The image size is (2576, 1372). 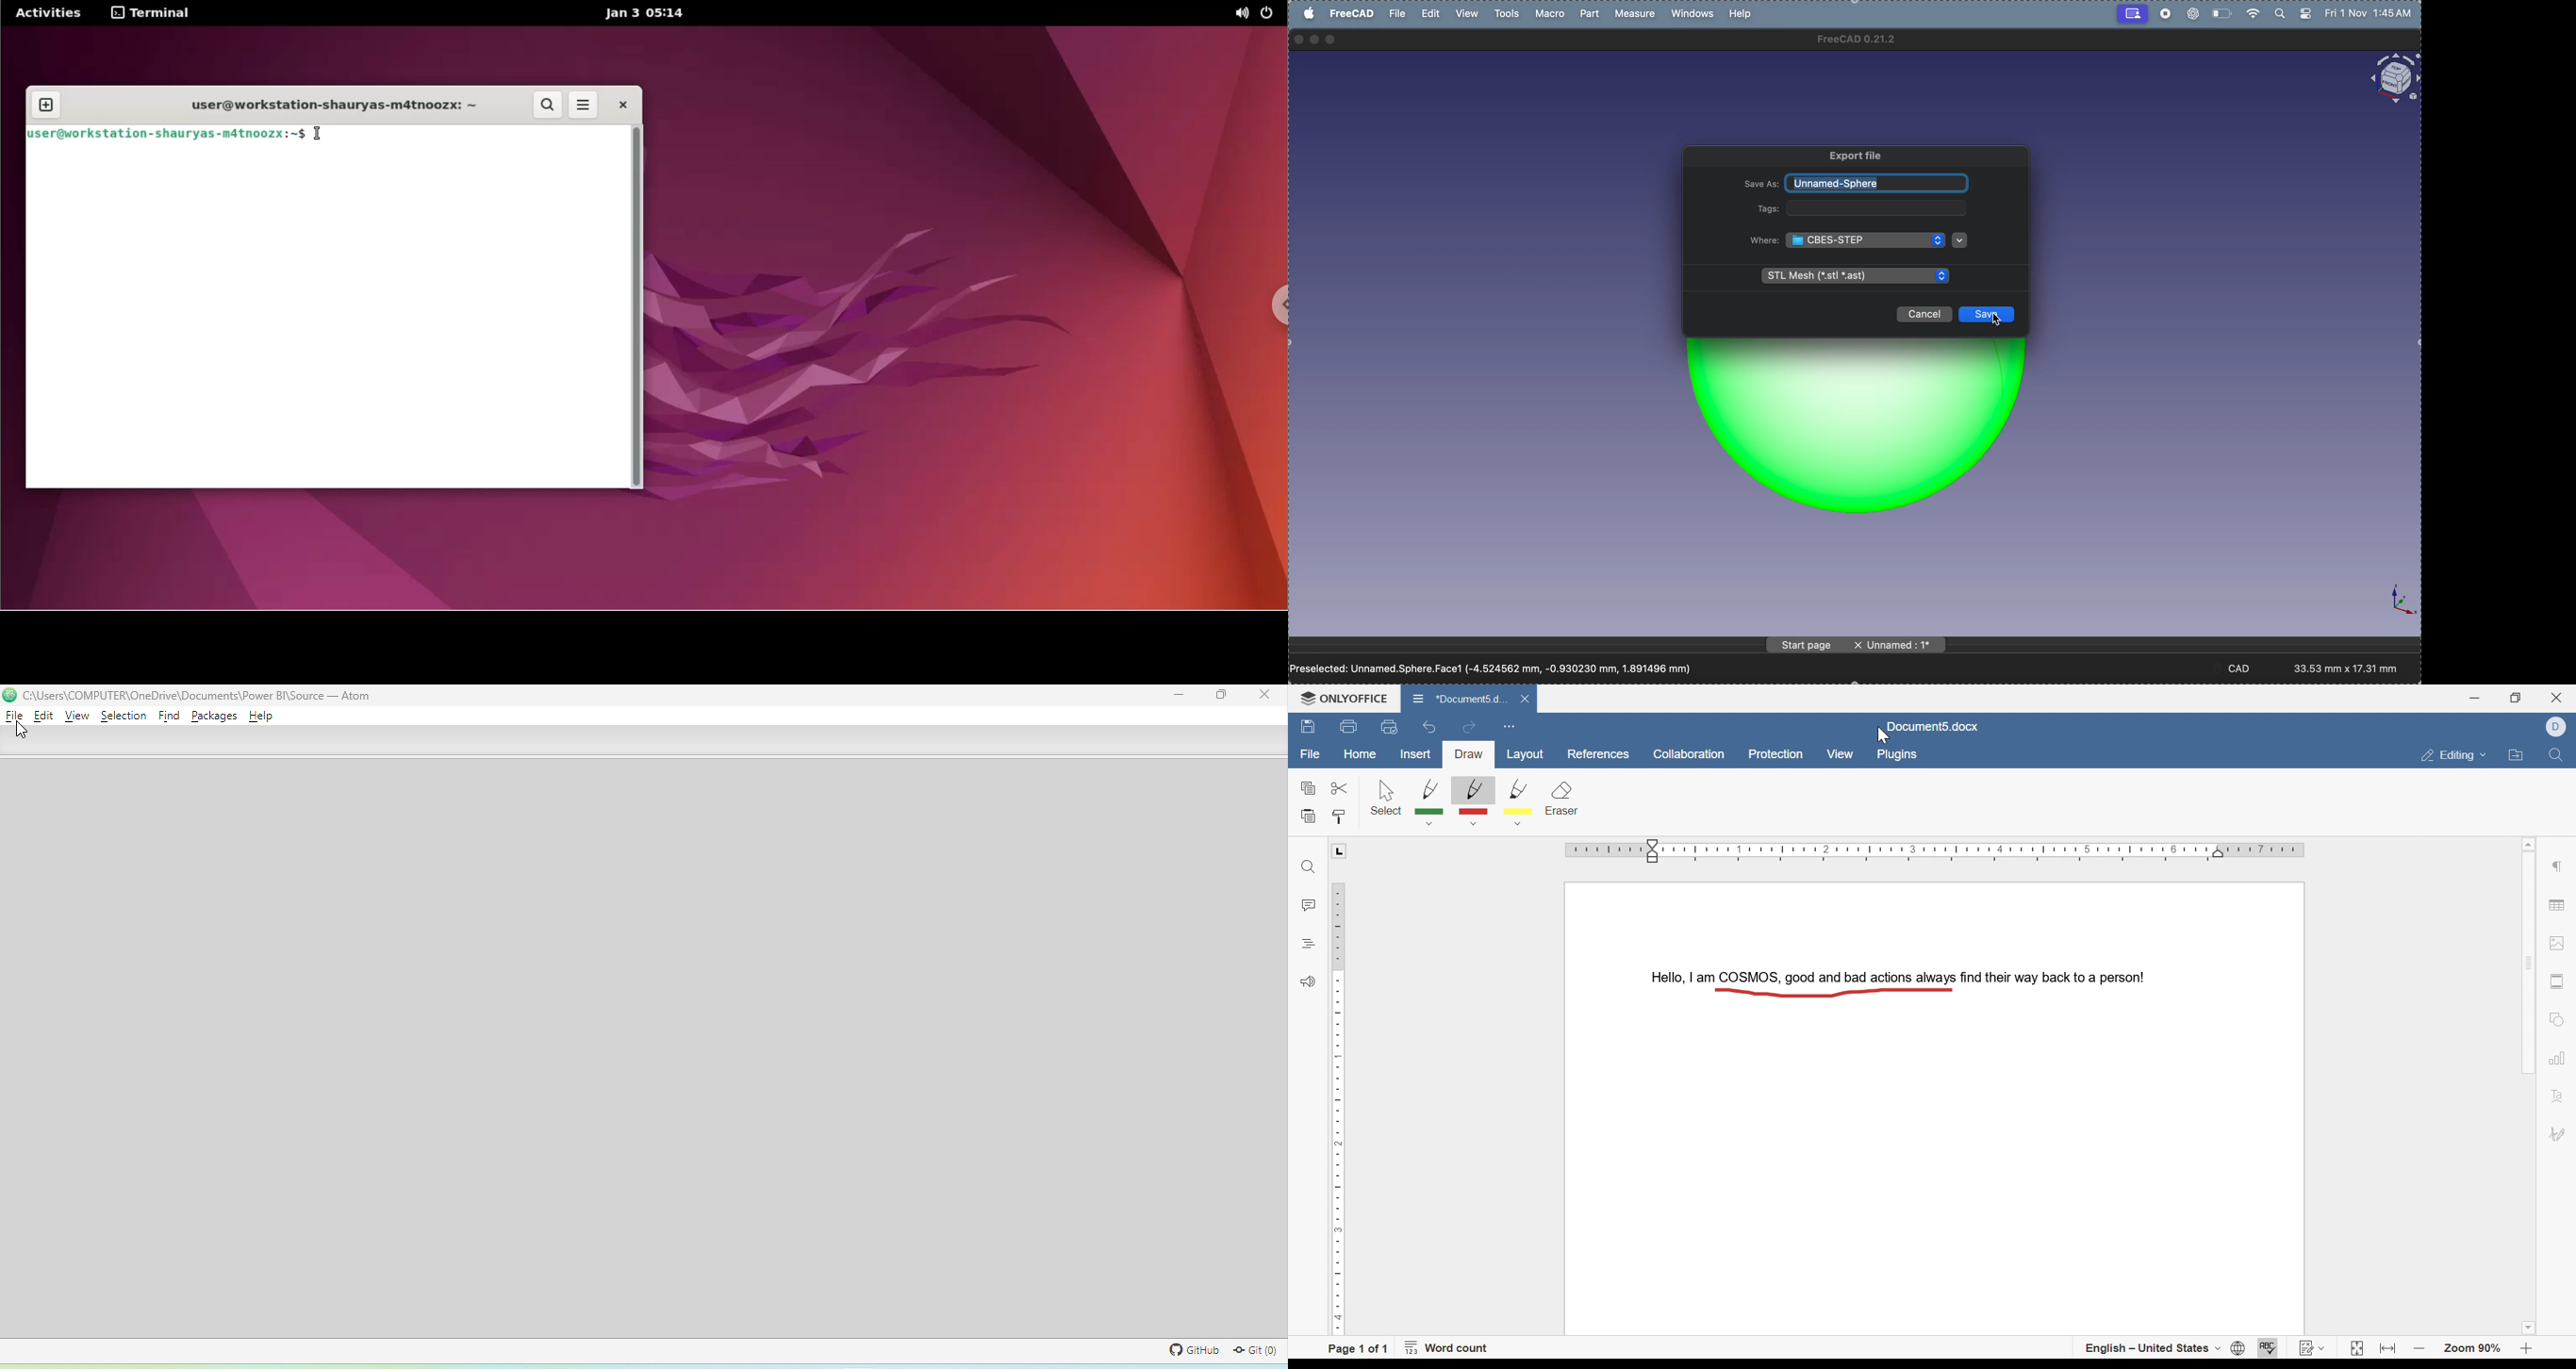 I want to click on measure, so click(x=1638, y=15).